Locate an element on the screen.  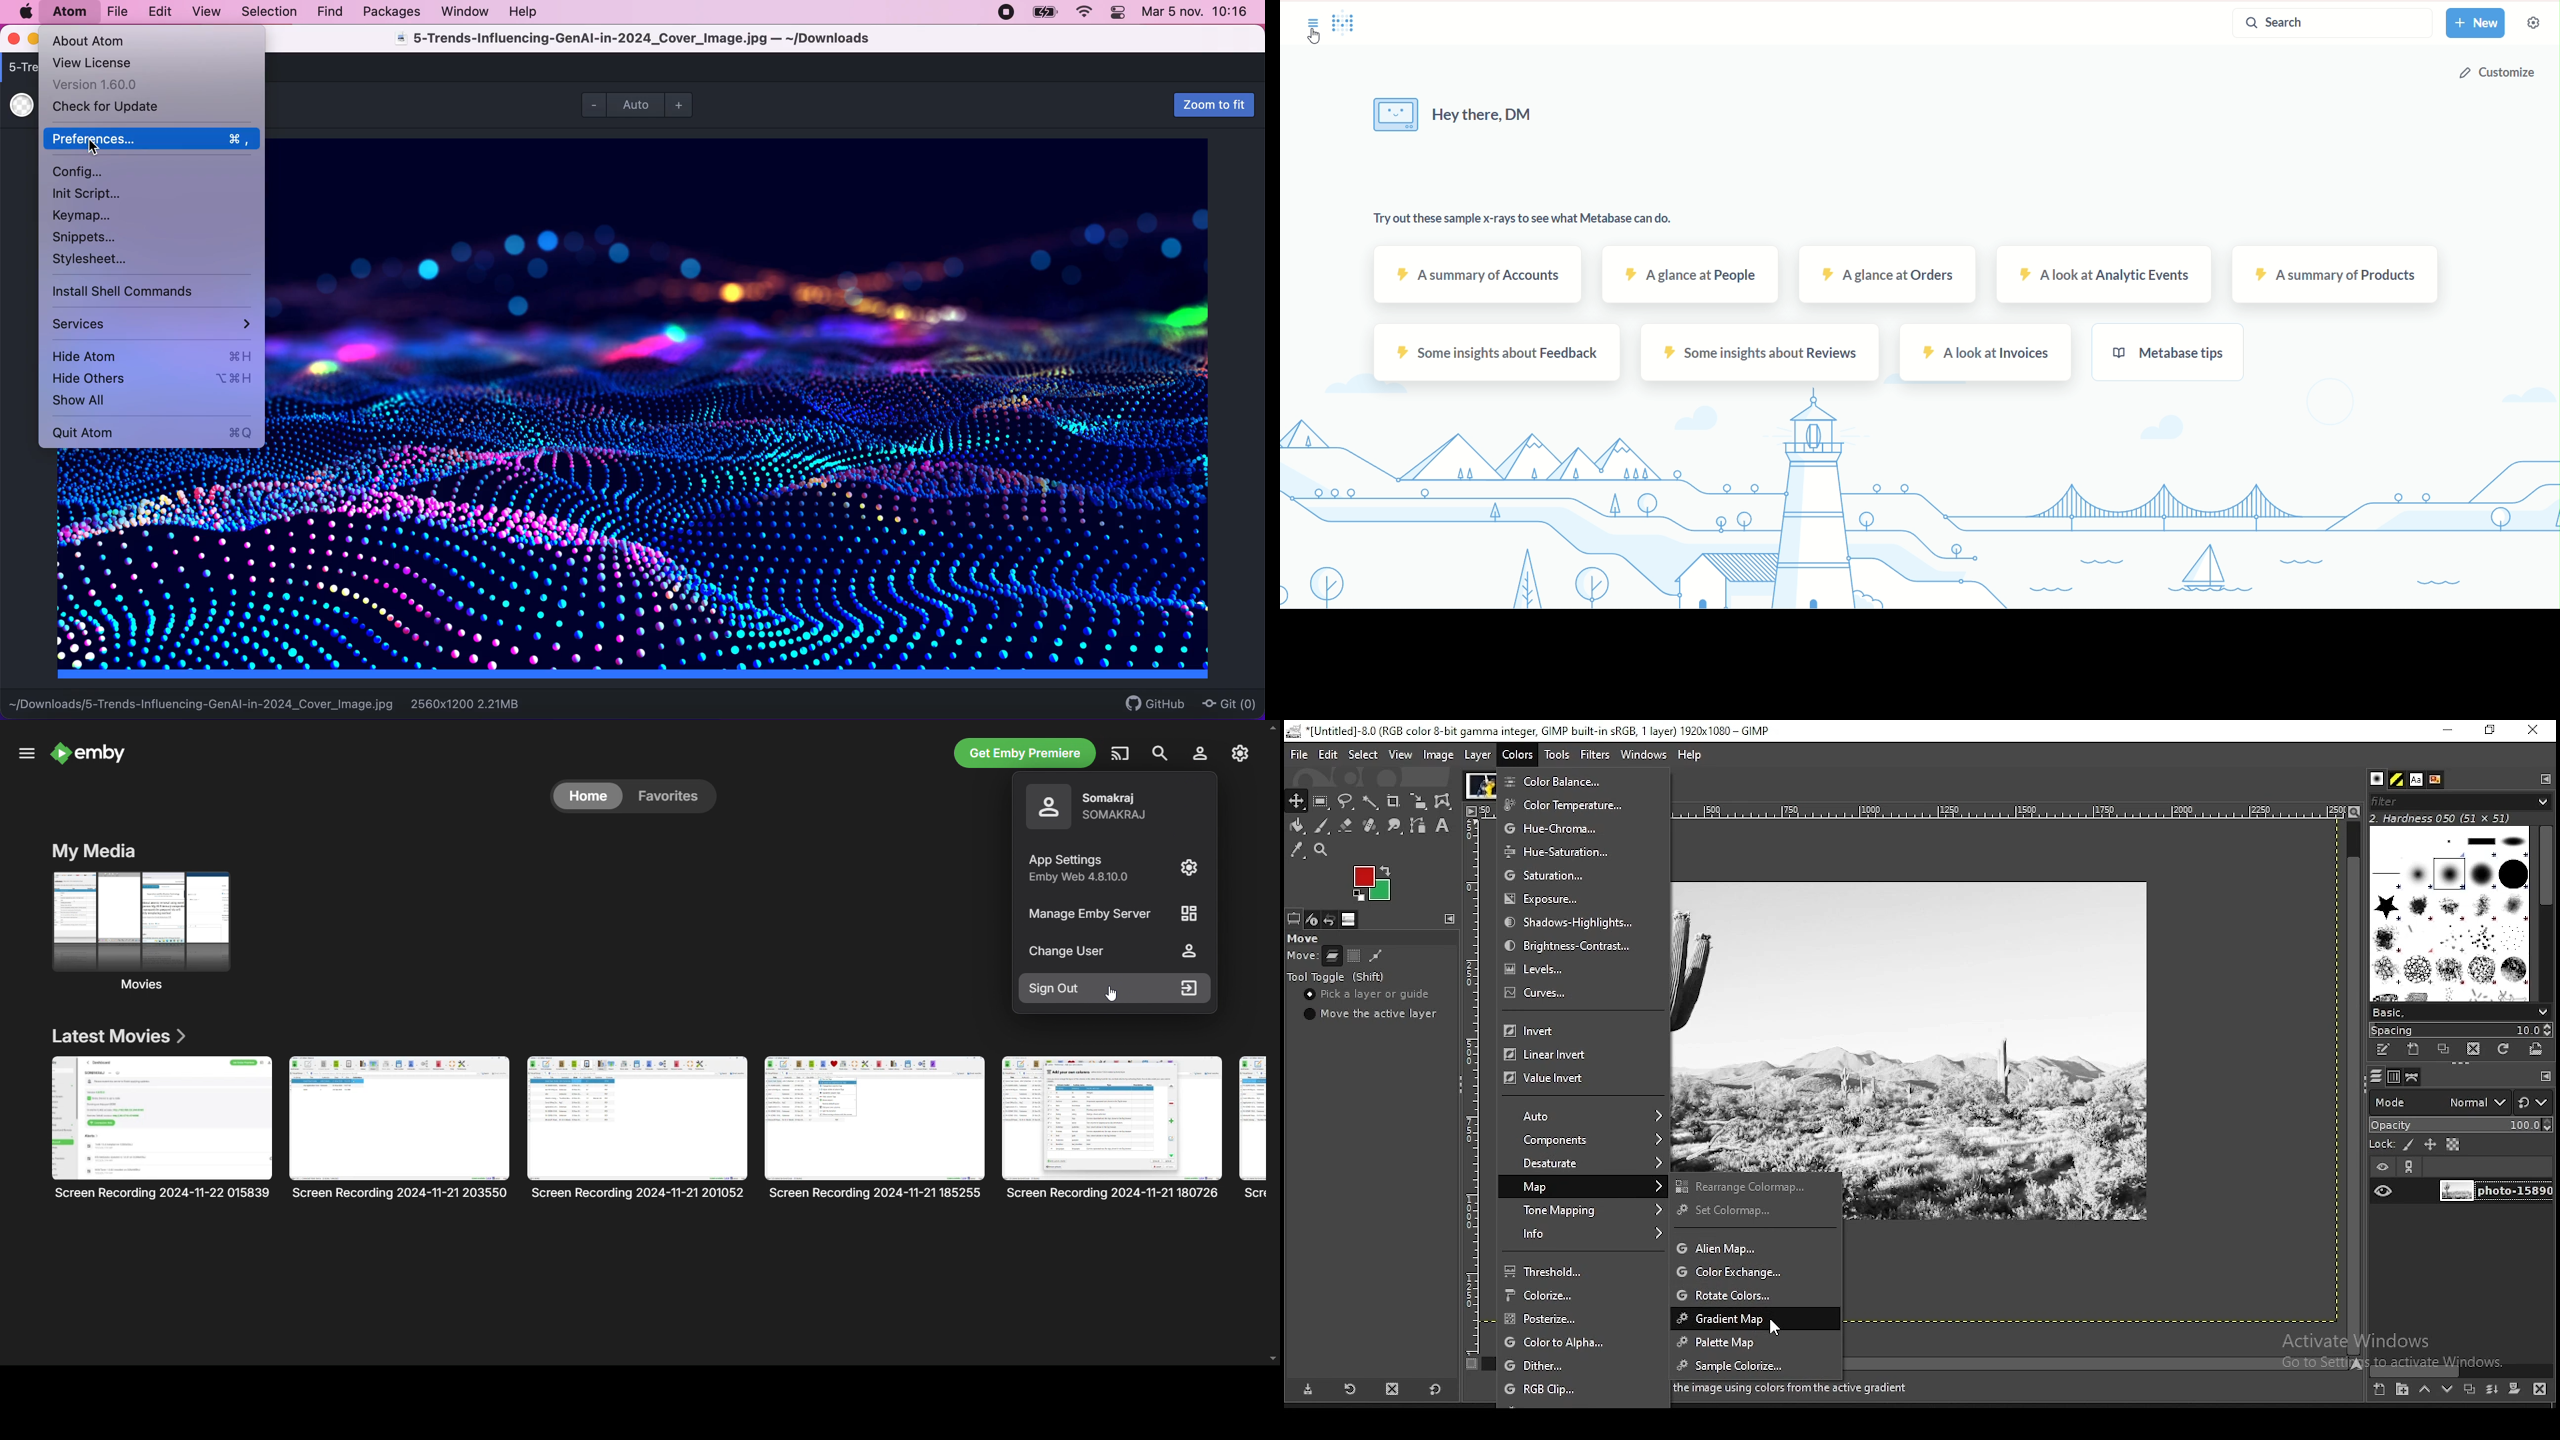
rgb clip is located at coordinates (1583, 1389).